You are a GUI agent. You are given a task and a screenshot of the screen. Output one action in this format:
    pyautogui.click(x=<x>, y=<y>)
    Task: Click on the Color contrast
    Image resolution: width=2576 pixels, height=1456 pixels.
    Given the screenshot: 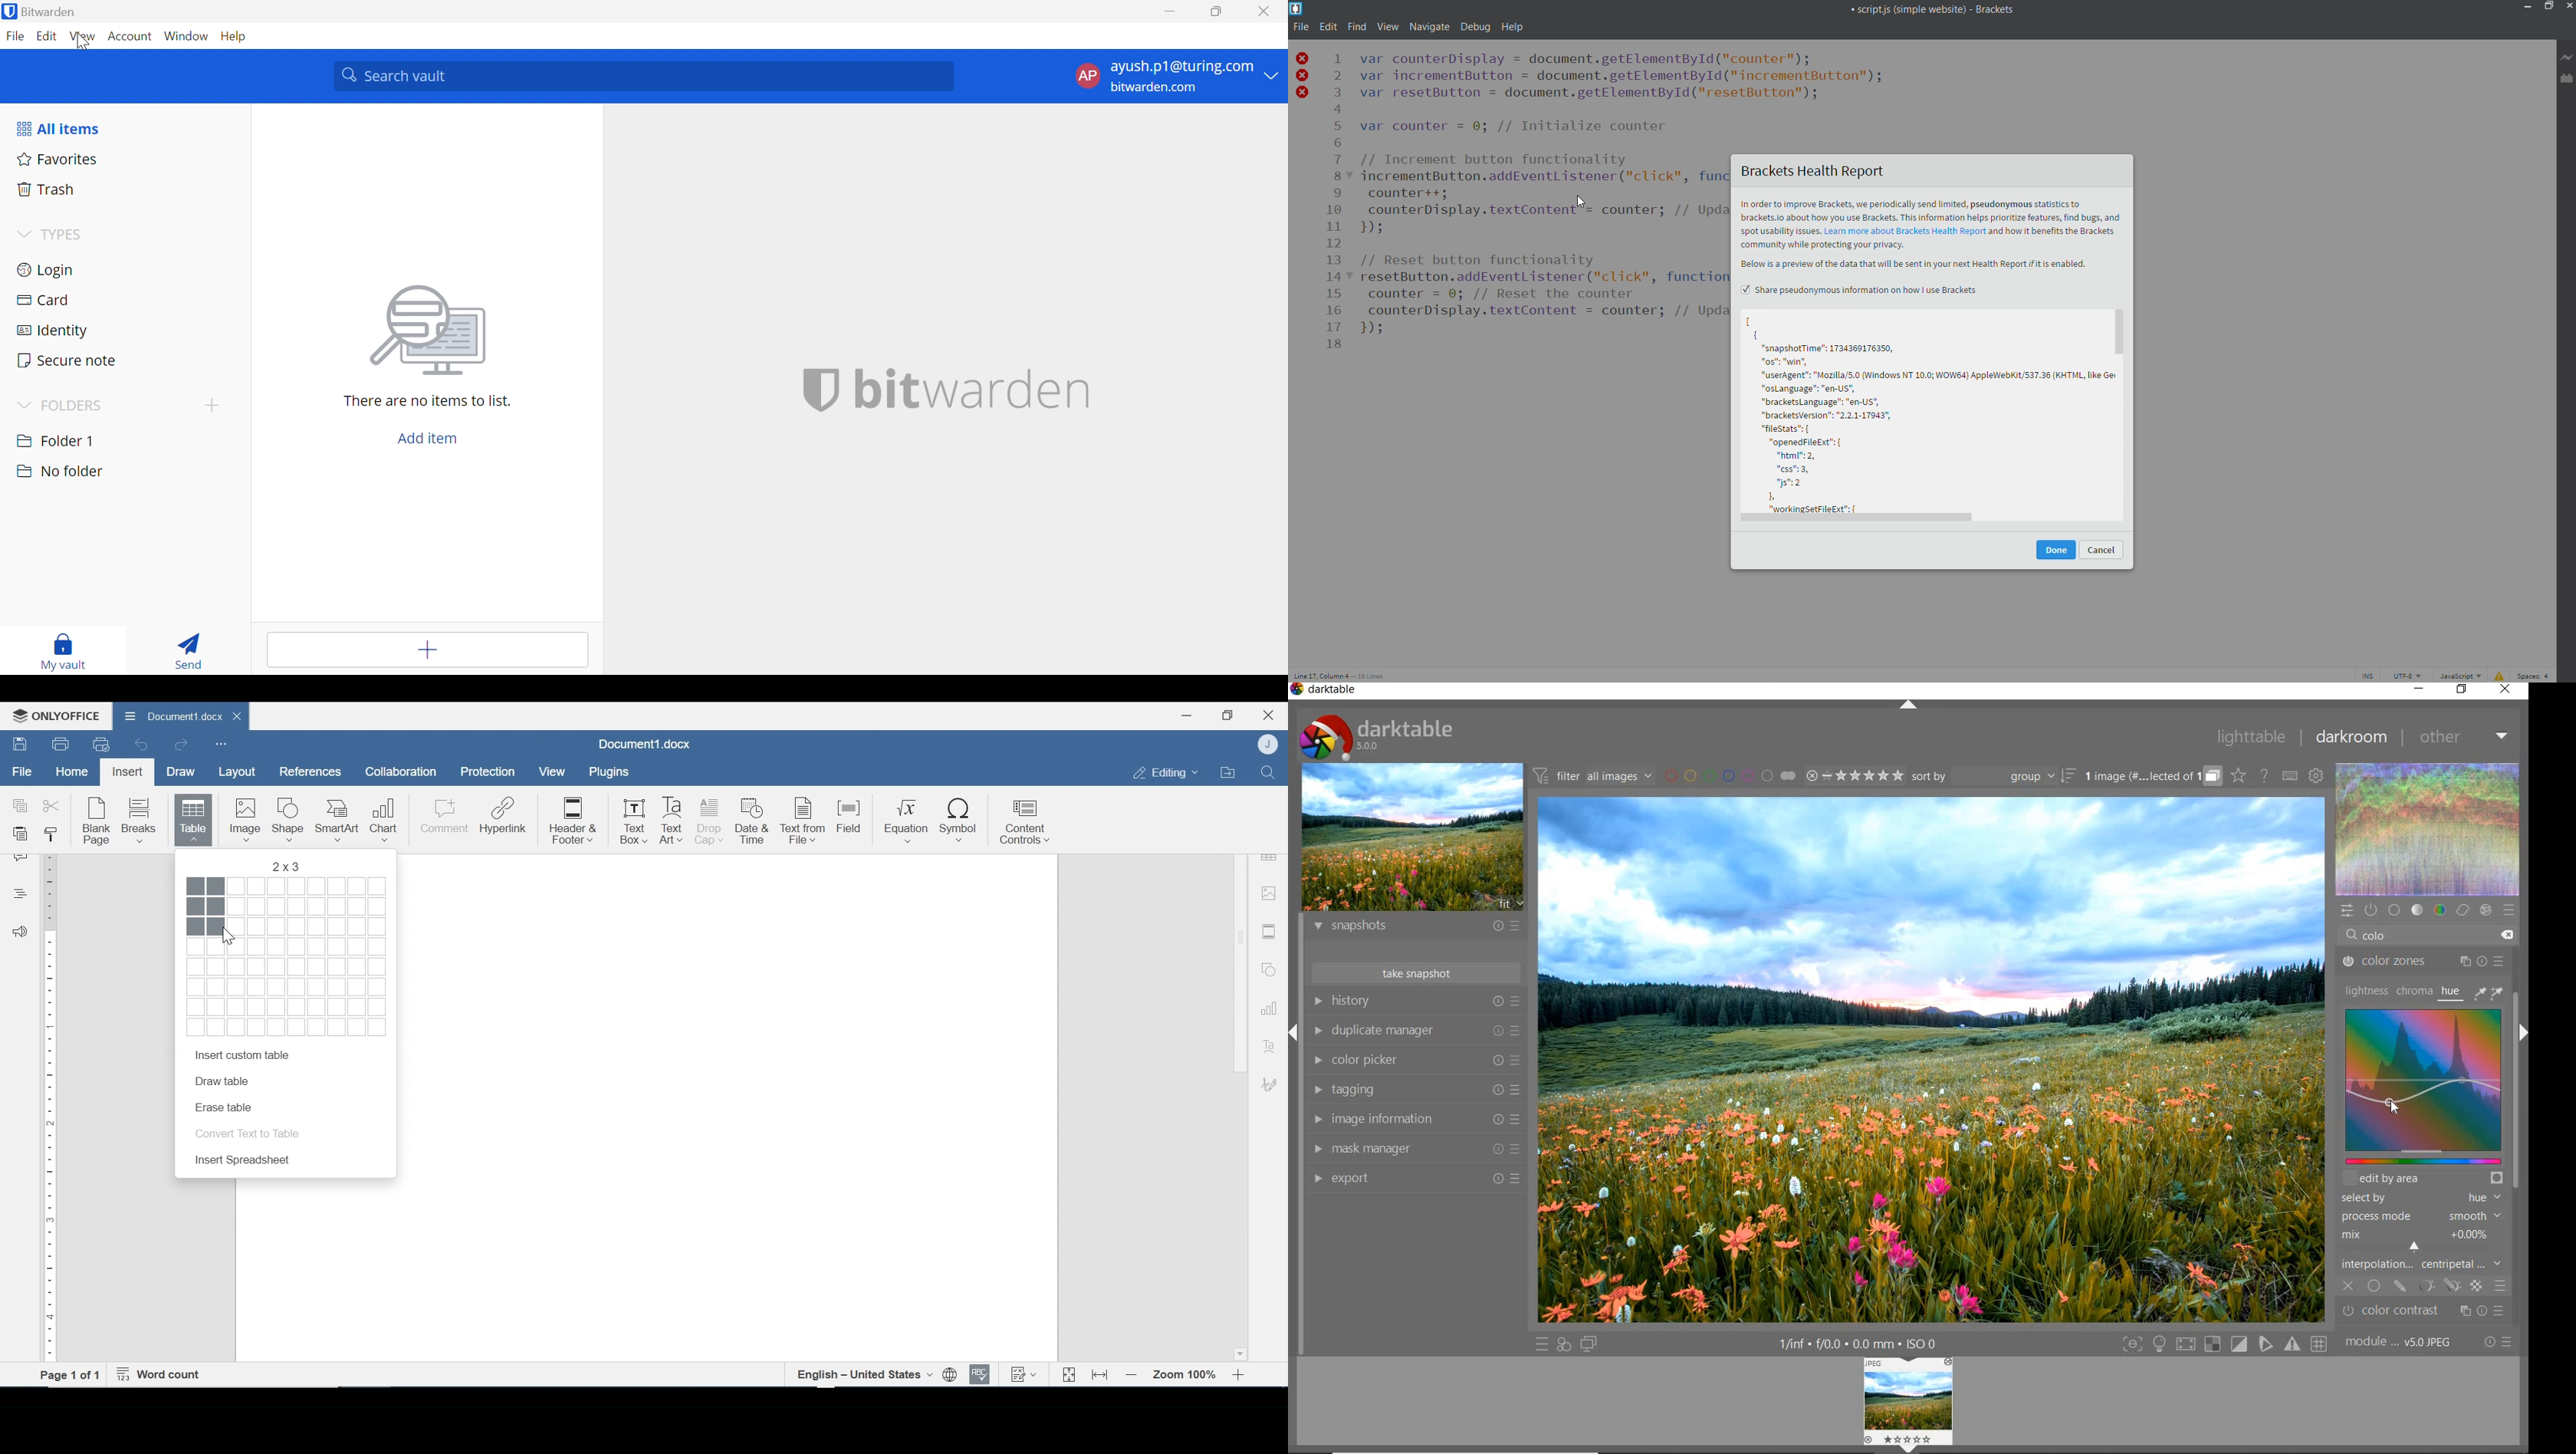 What is the action you would take?
    pyautogui.click(x=2432, y=1311)
    